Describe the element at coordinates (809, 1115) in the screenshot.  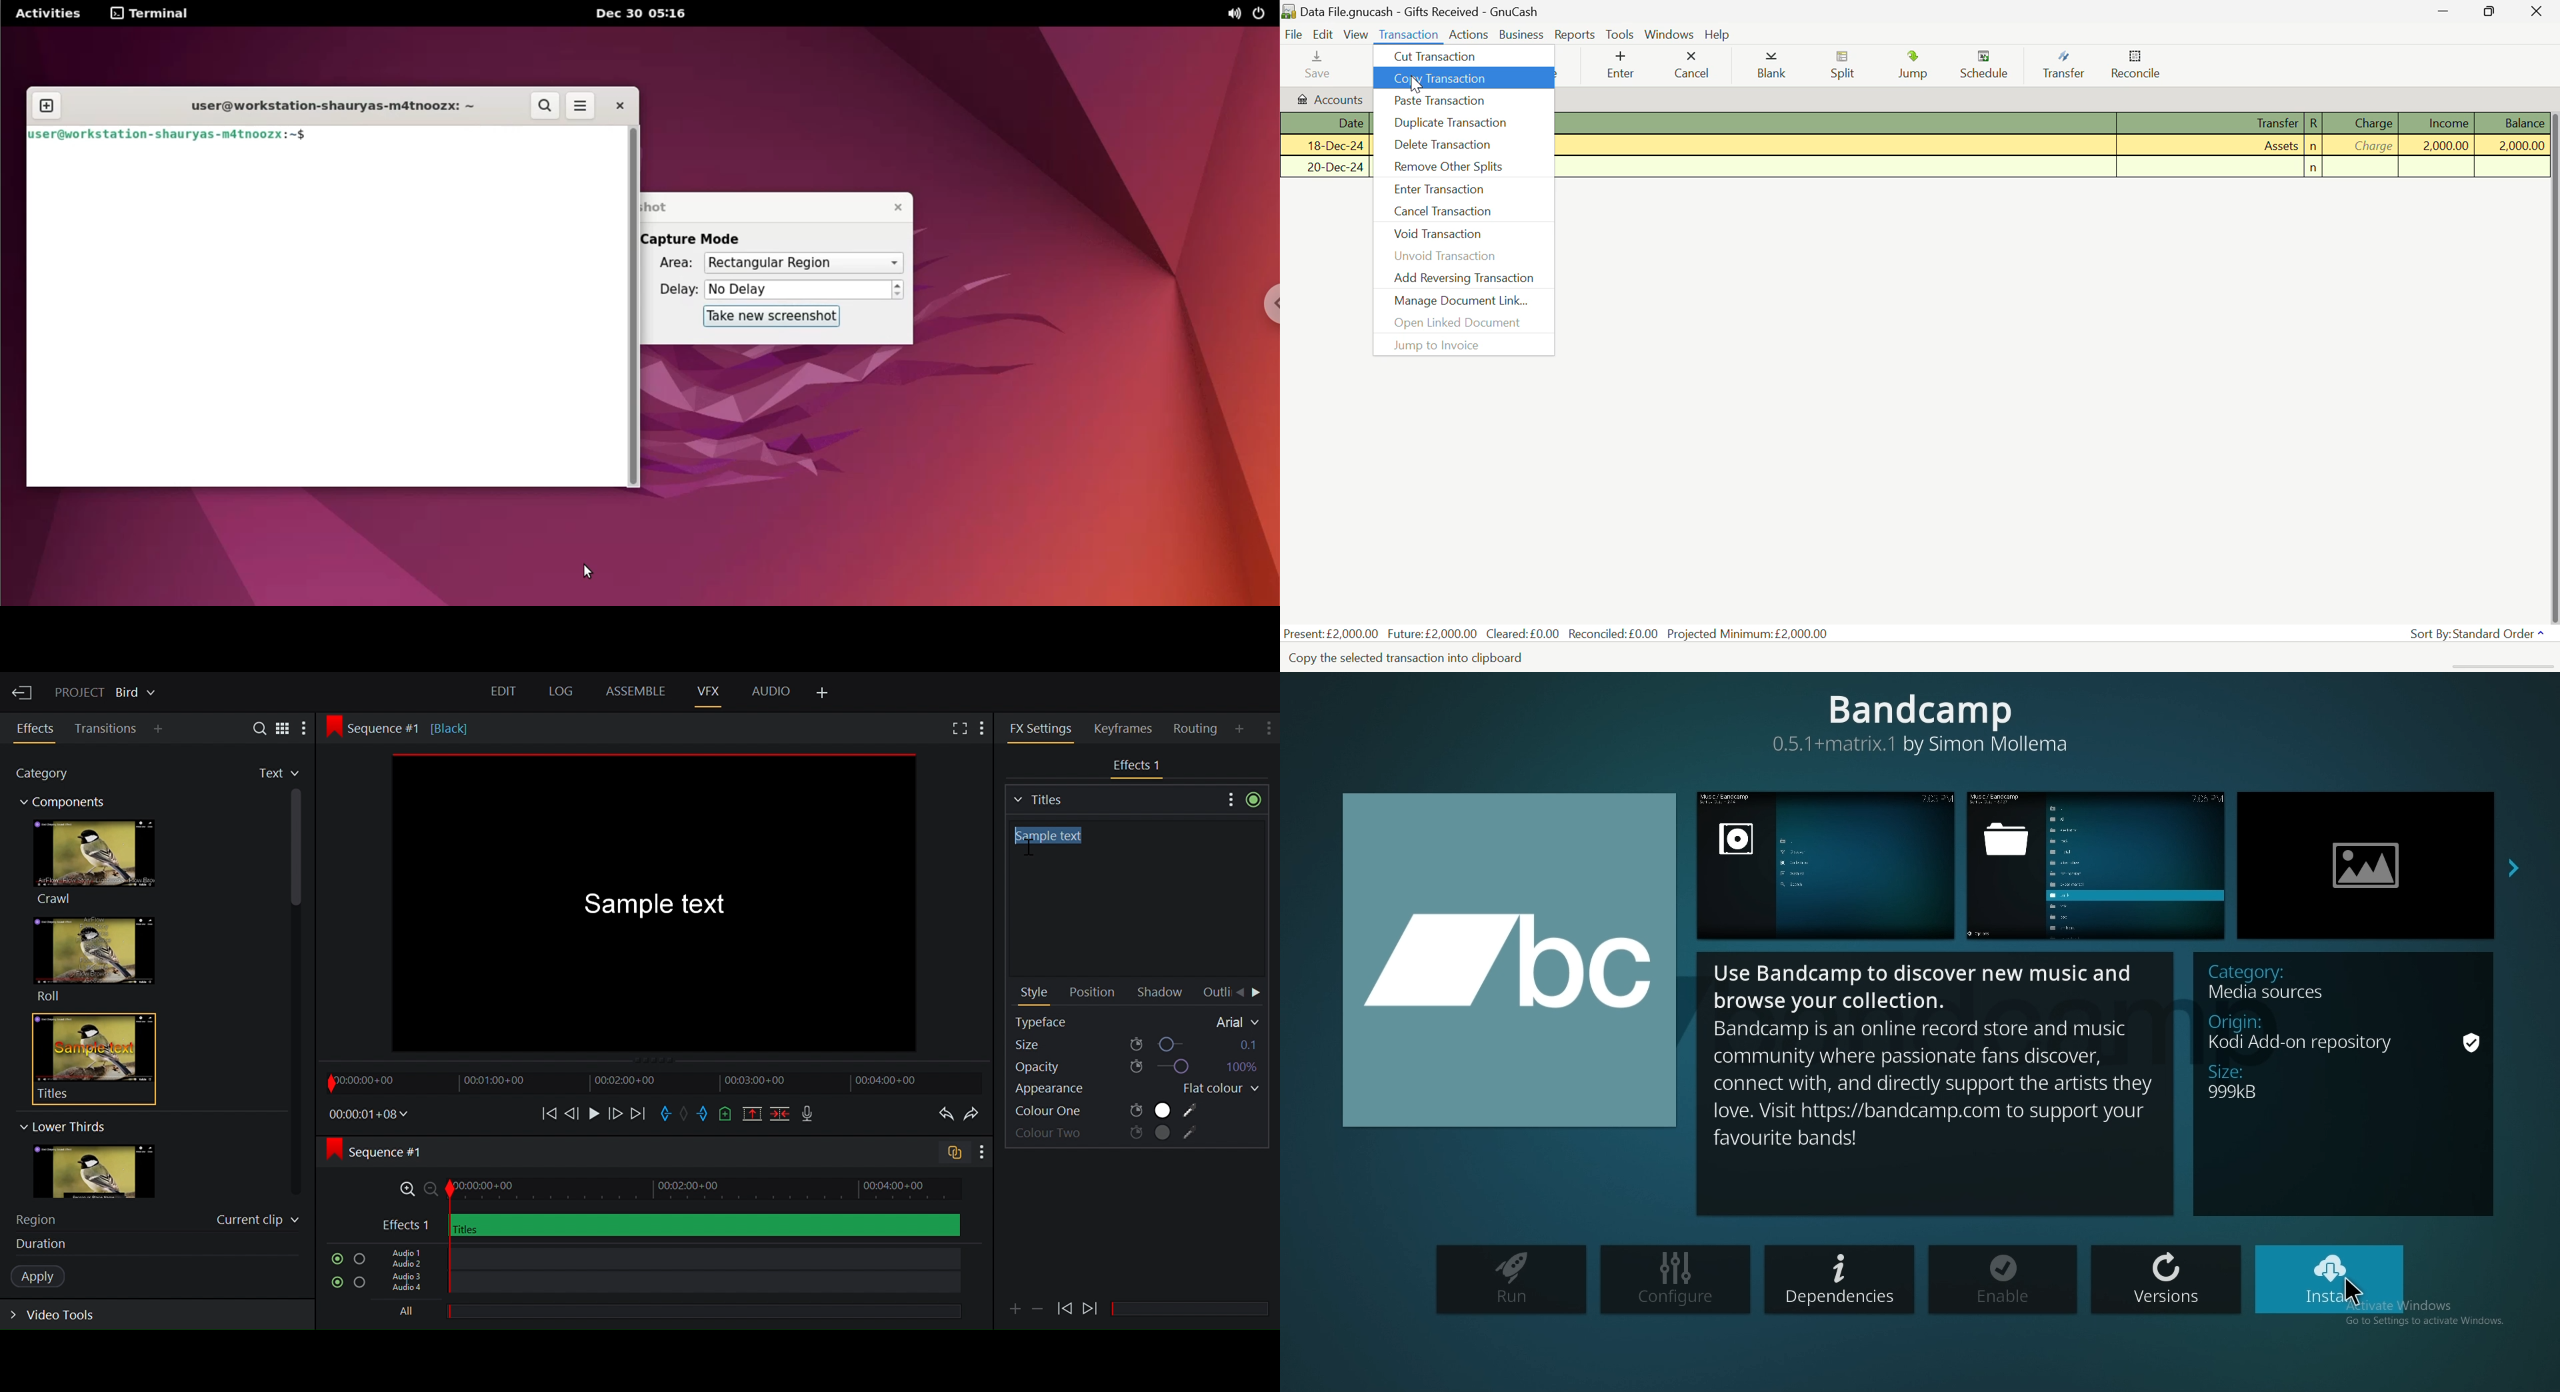
I see `Record voice over` at that location.